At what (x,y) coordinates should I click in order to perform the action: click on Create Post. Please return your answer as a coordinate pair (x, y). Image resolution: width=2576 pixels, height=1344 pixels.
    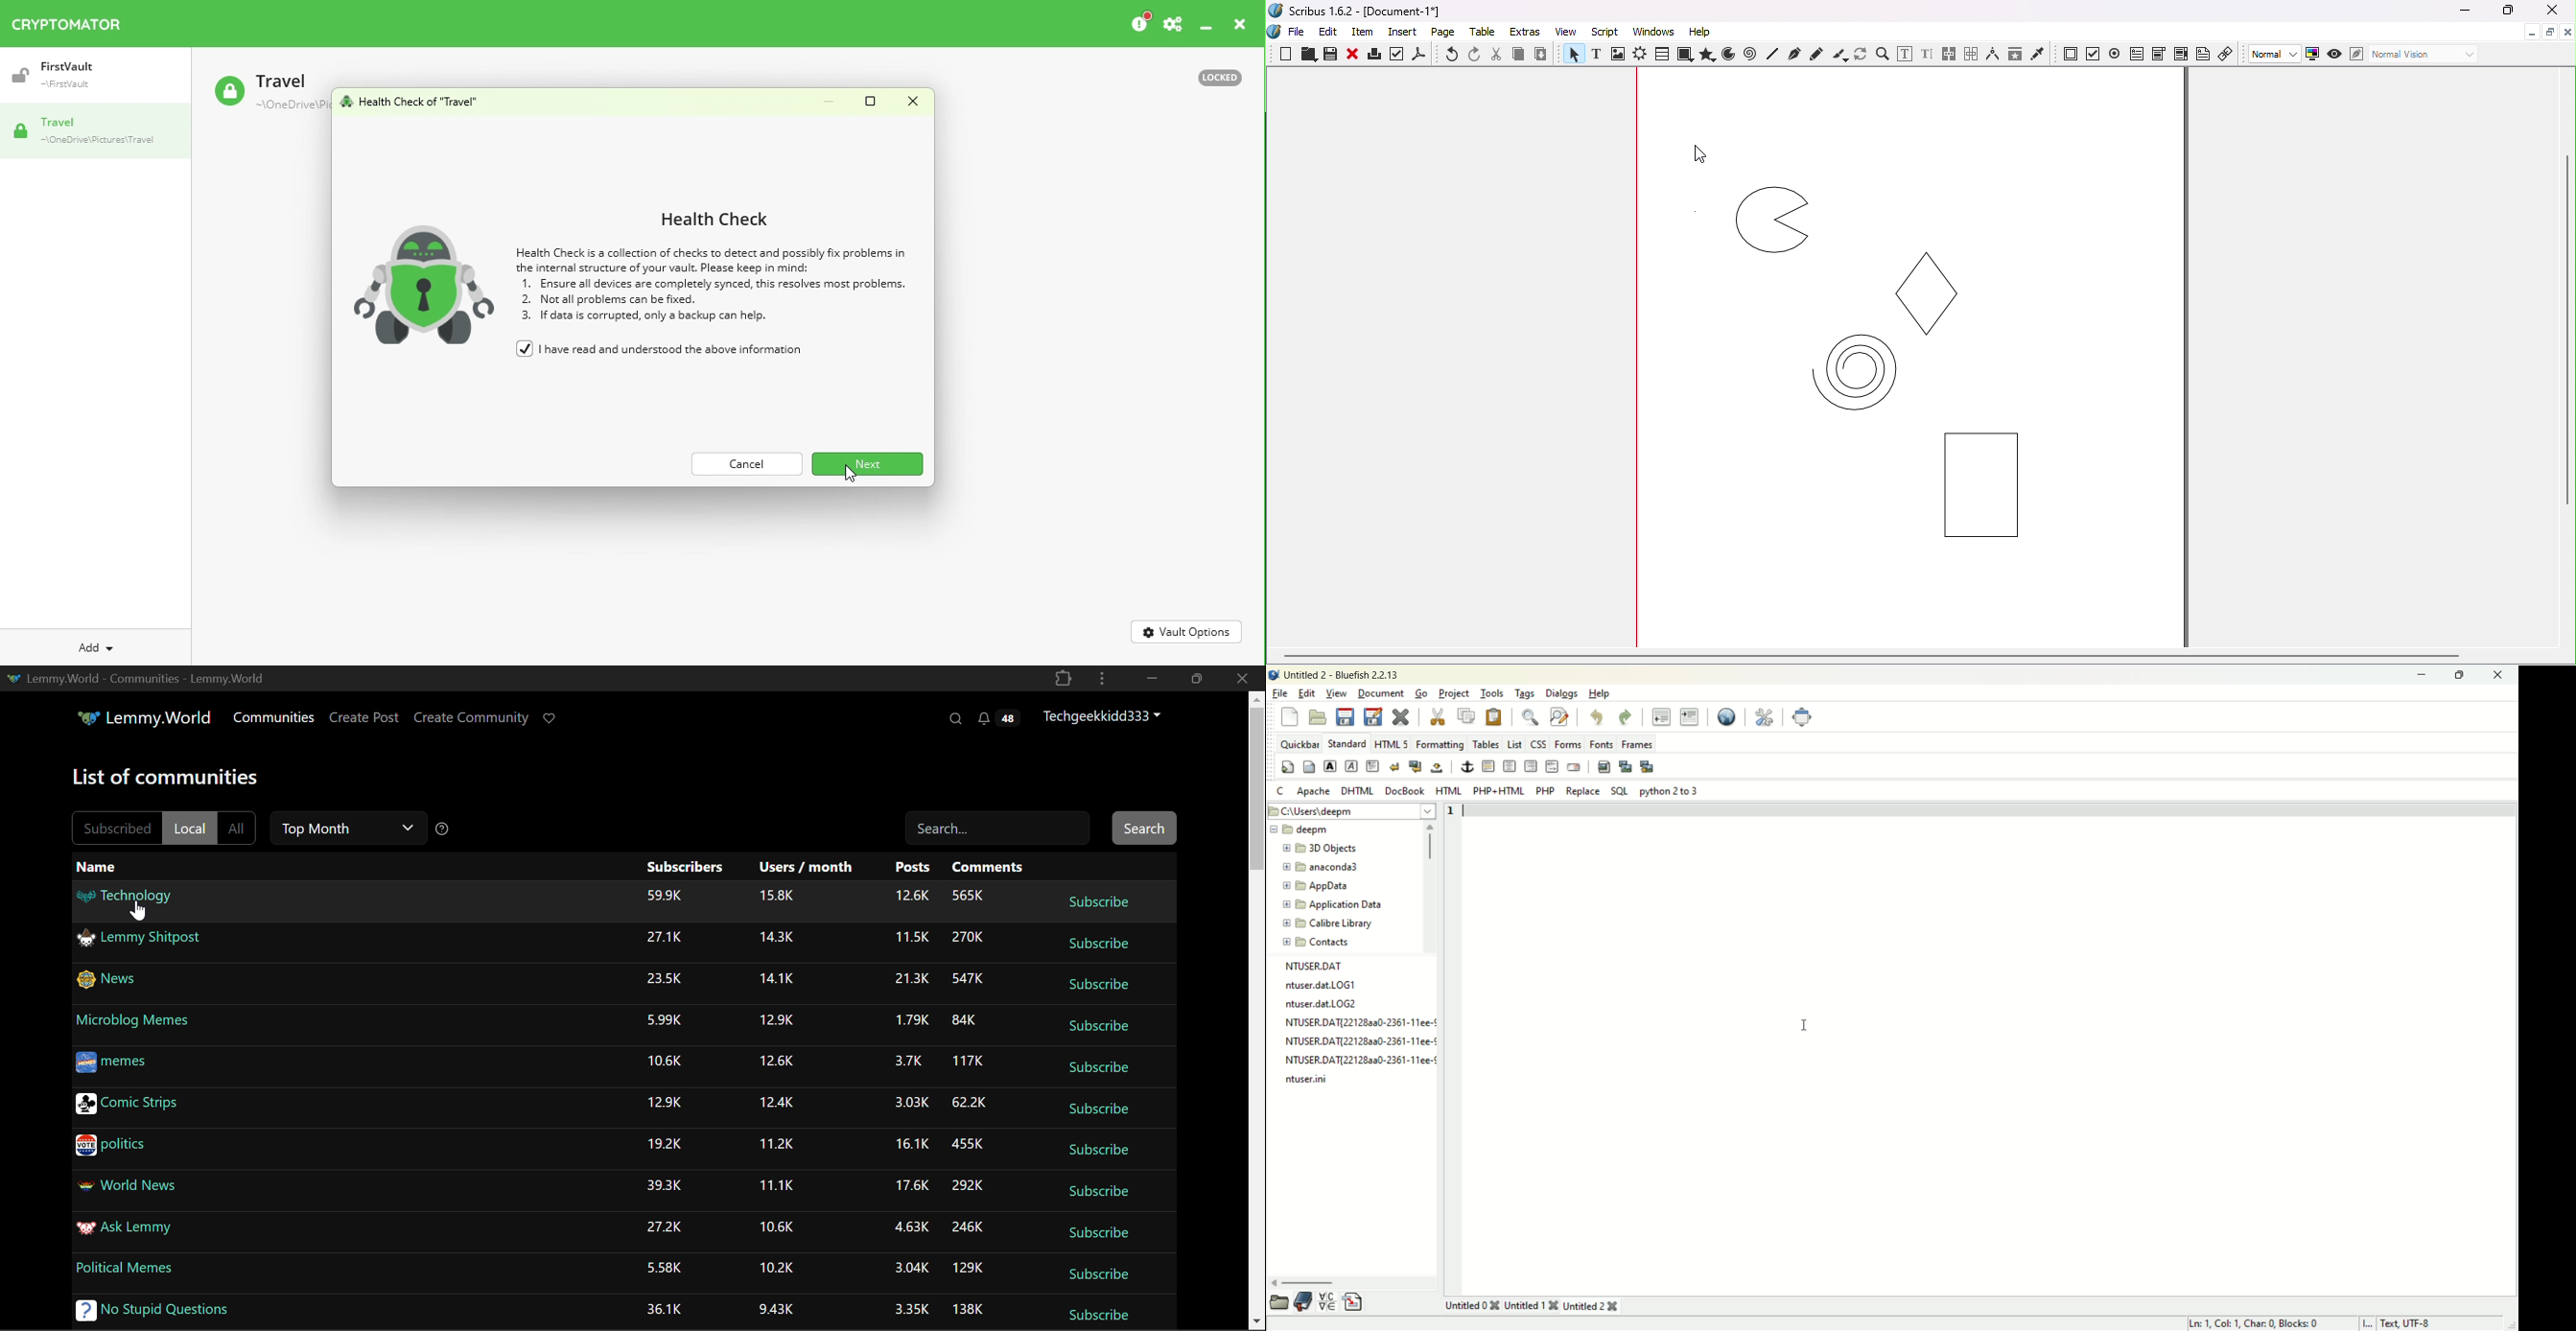
    Looking at the image, I should click on (363, 720).